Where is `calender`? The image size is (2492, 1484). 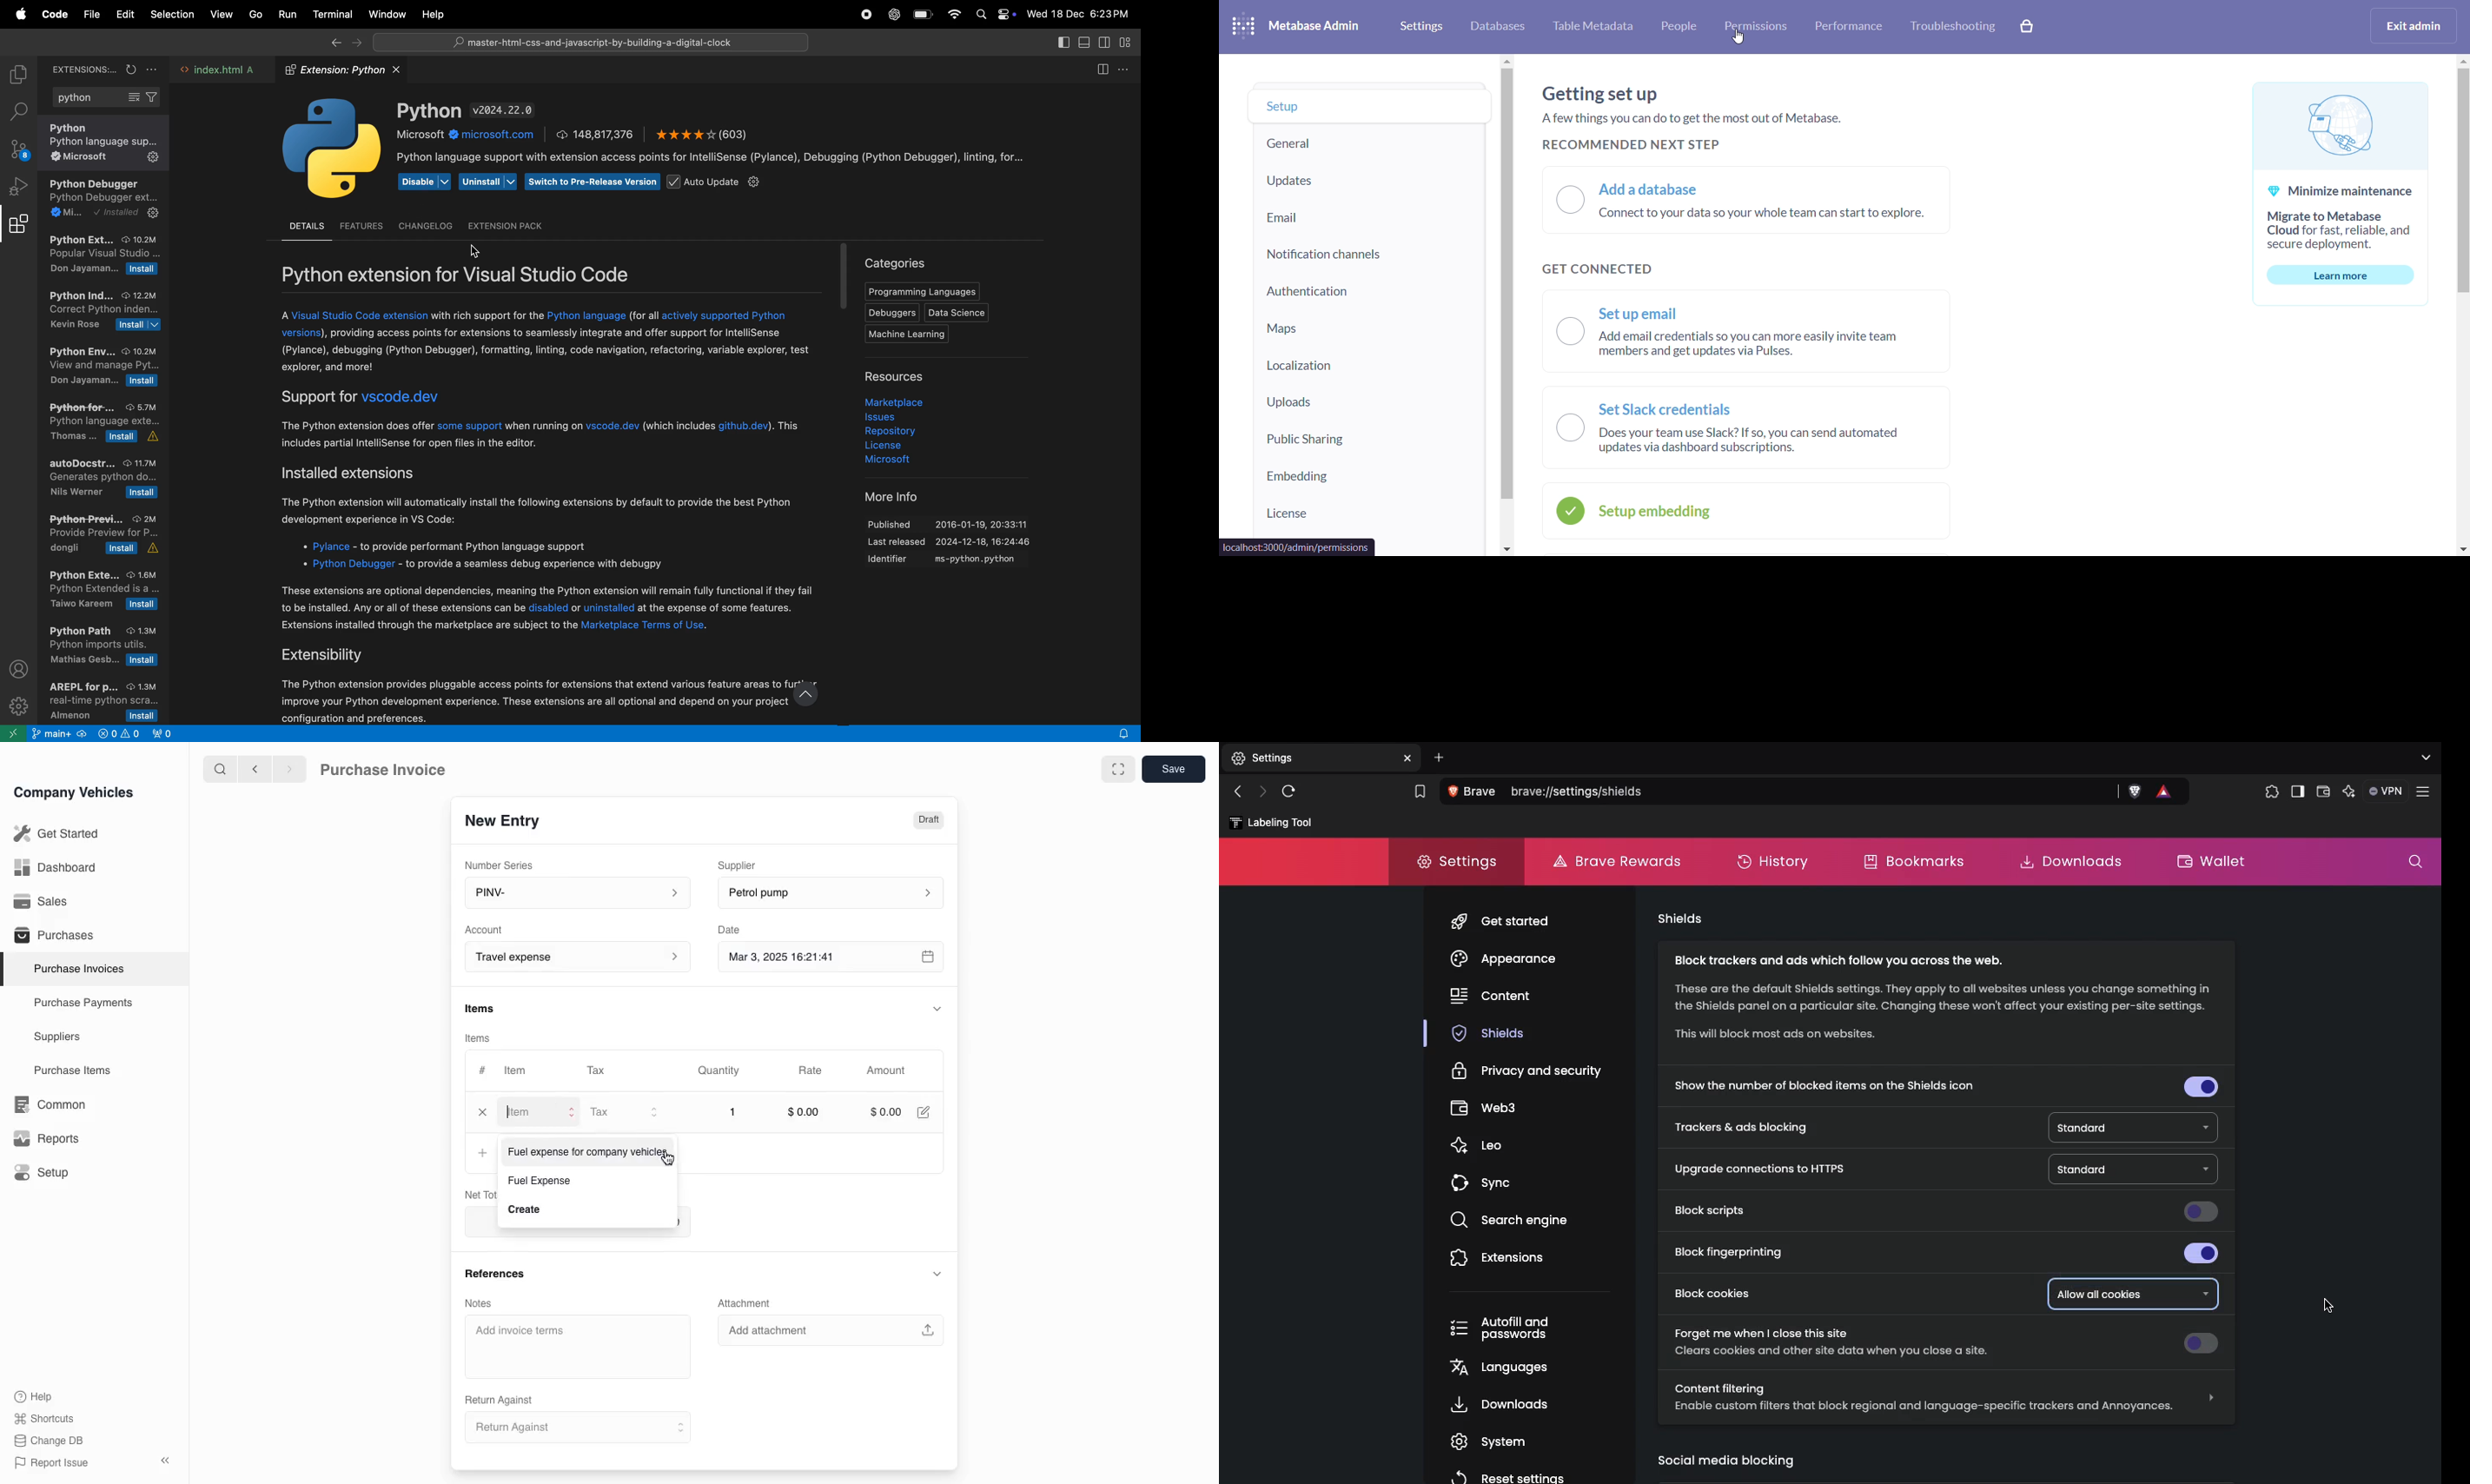
calender is located at coordinates (930, 958).